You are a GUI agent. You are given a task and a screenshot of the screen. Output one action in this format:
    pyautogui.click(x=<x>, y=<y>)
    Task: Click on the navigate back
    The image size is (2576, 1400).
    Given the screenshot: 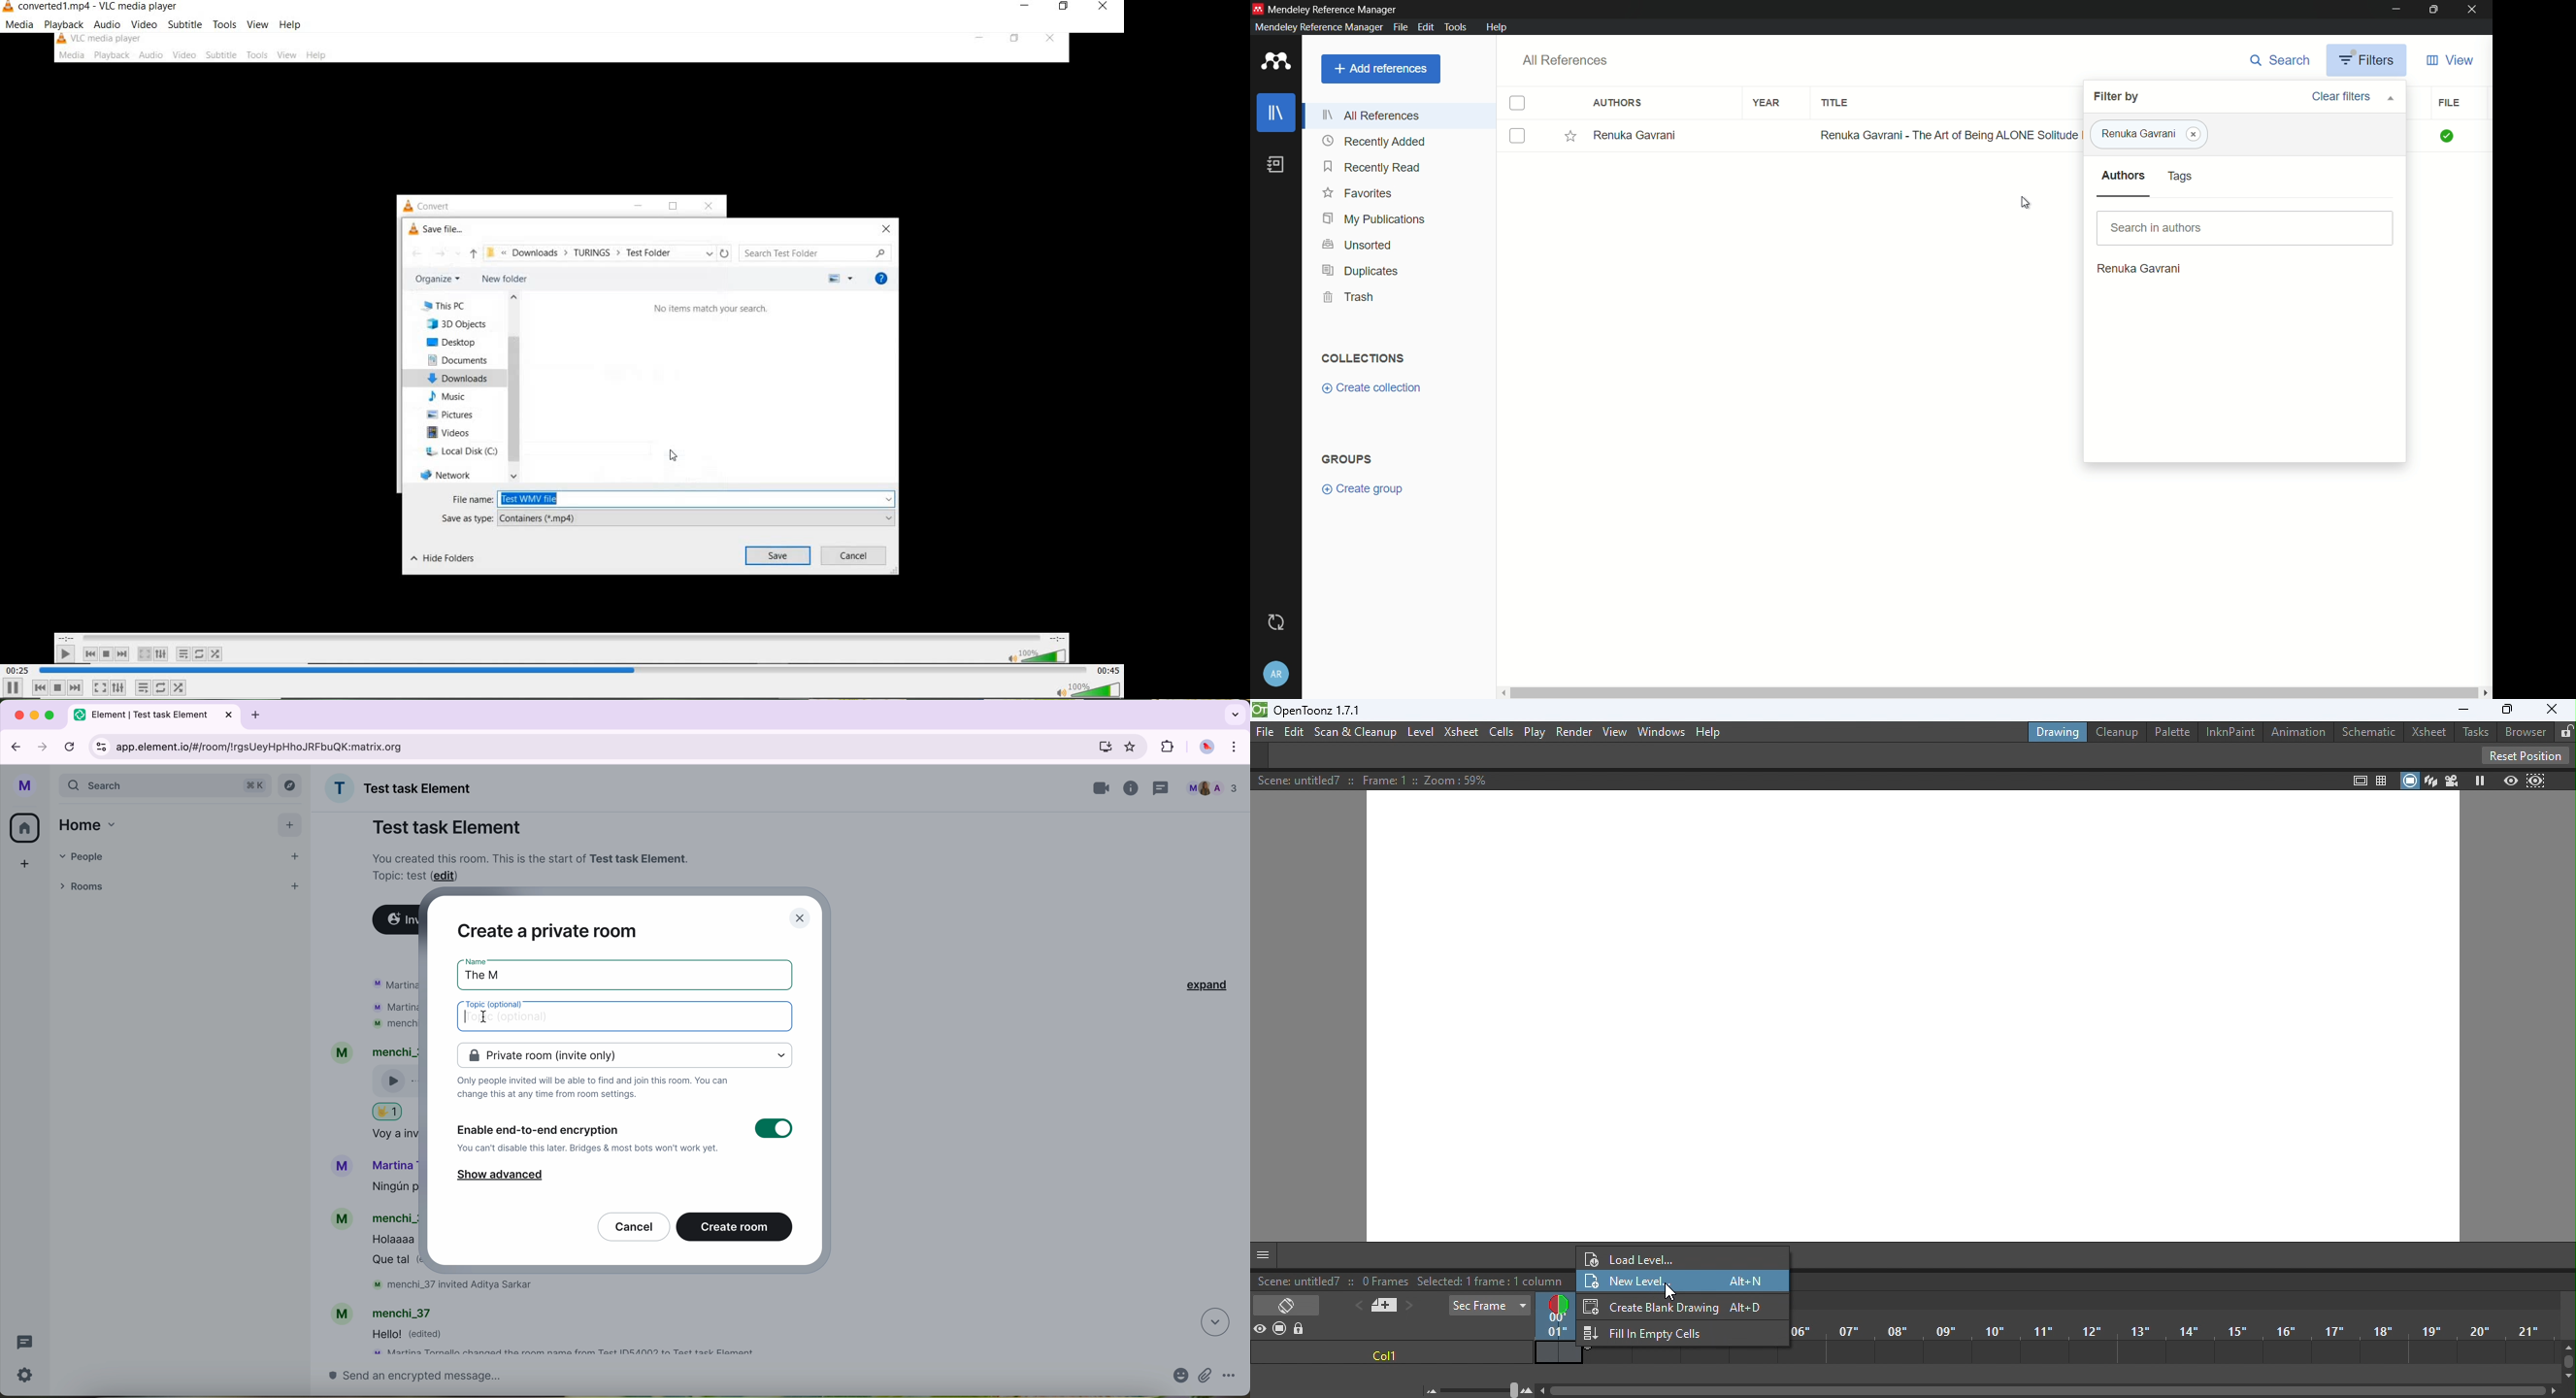 What is the action you would take?
    pyautogui.click(x=13, y=744)
    